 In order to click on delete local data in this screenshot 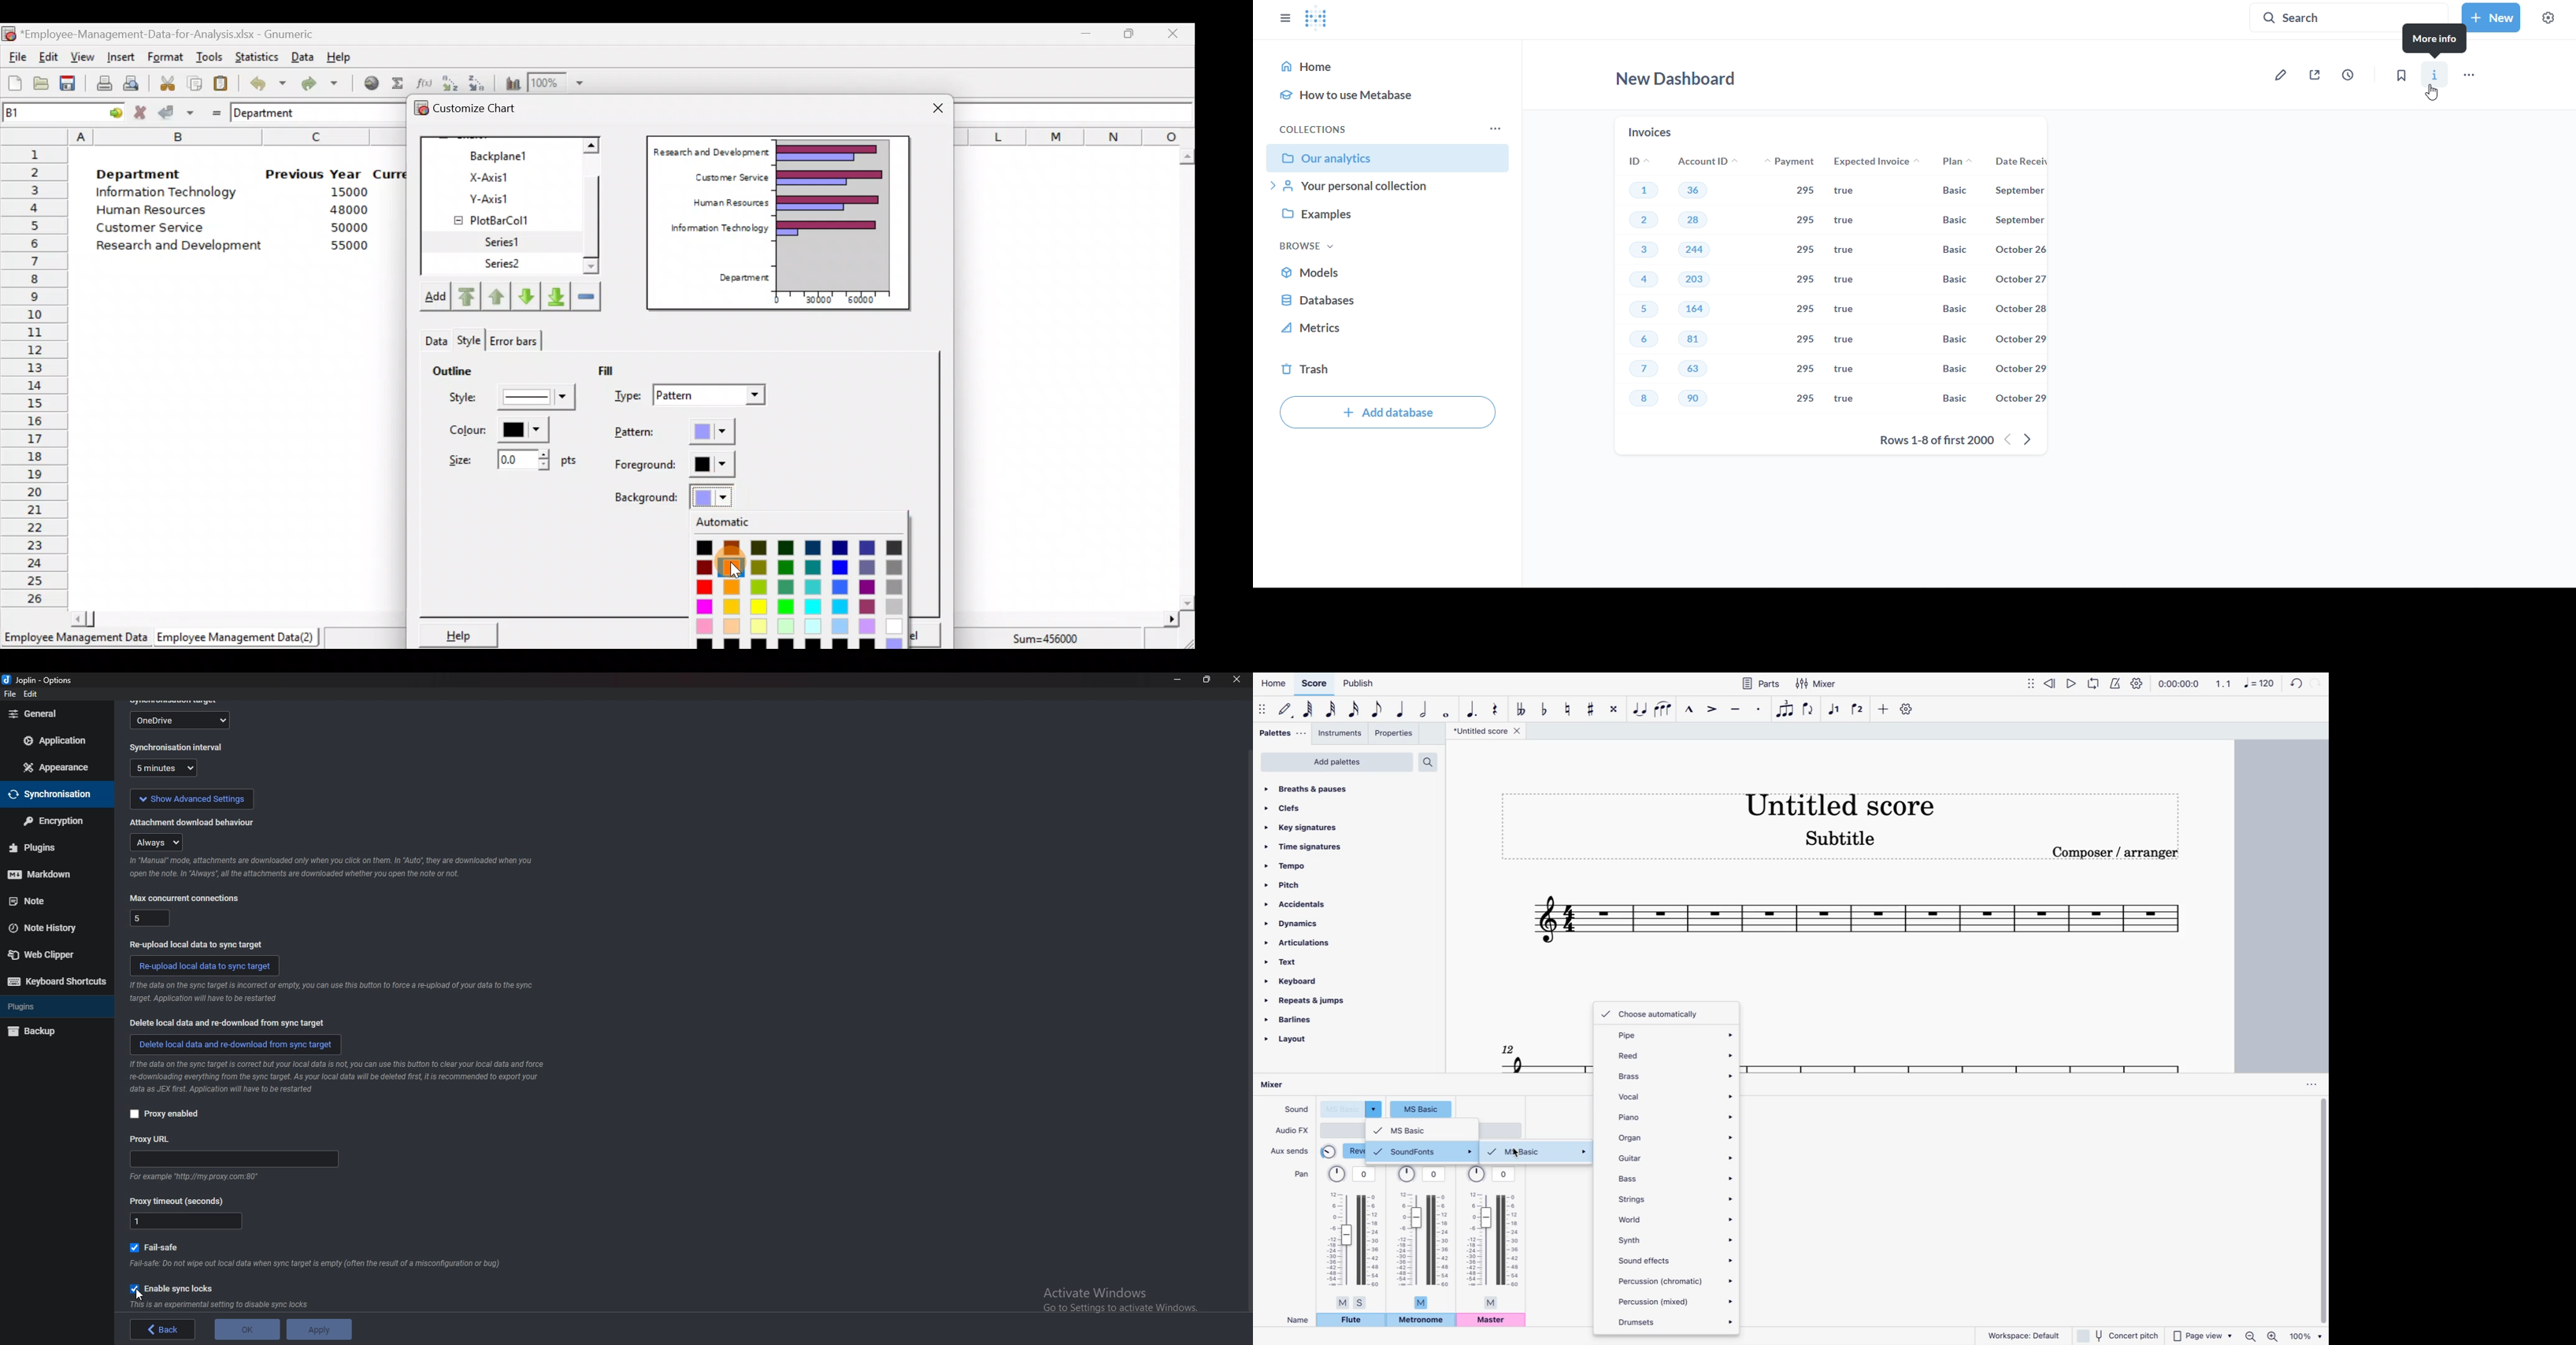, I will do `click(231, 1023)`.